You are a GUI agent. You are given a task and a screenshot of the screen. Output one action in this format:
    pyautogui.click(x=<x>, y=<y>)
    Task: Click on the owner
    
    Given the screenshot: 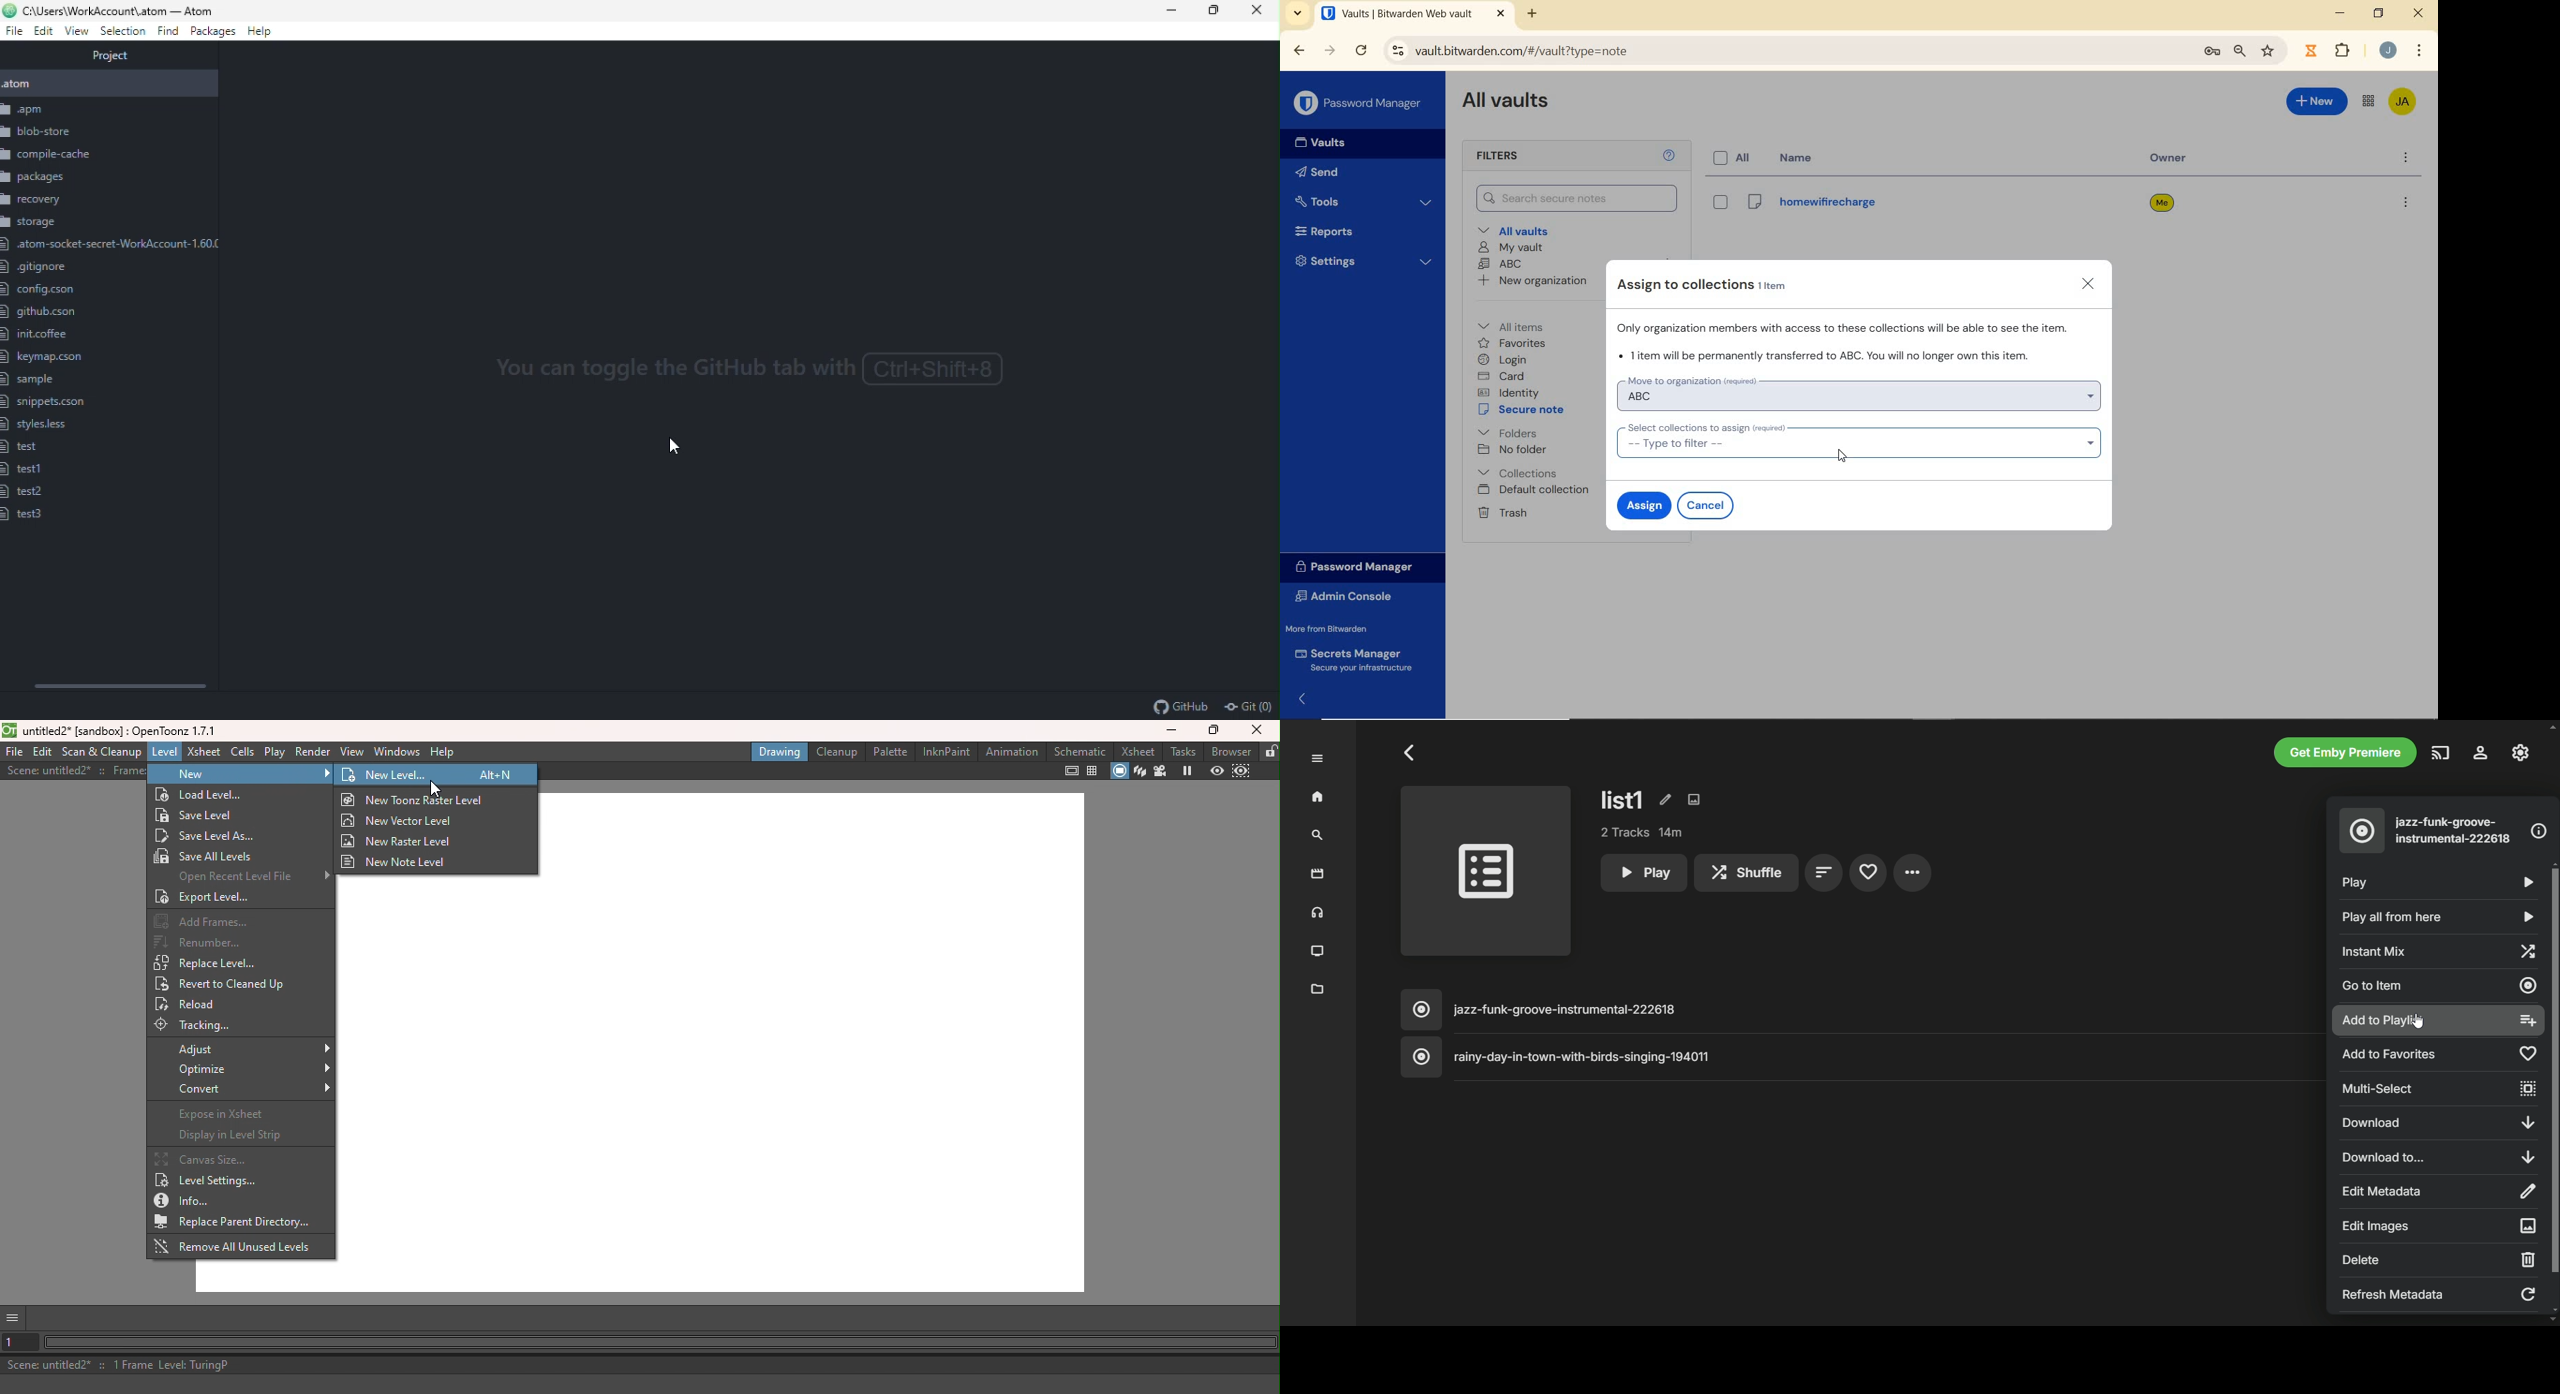 What is the action you would take?
    pyautogui.click(x=2162, y=204)
    